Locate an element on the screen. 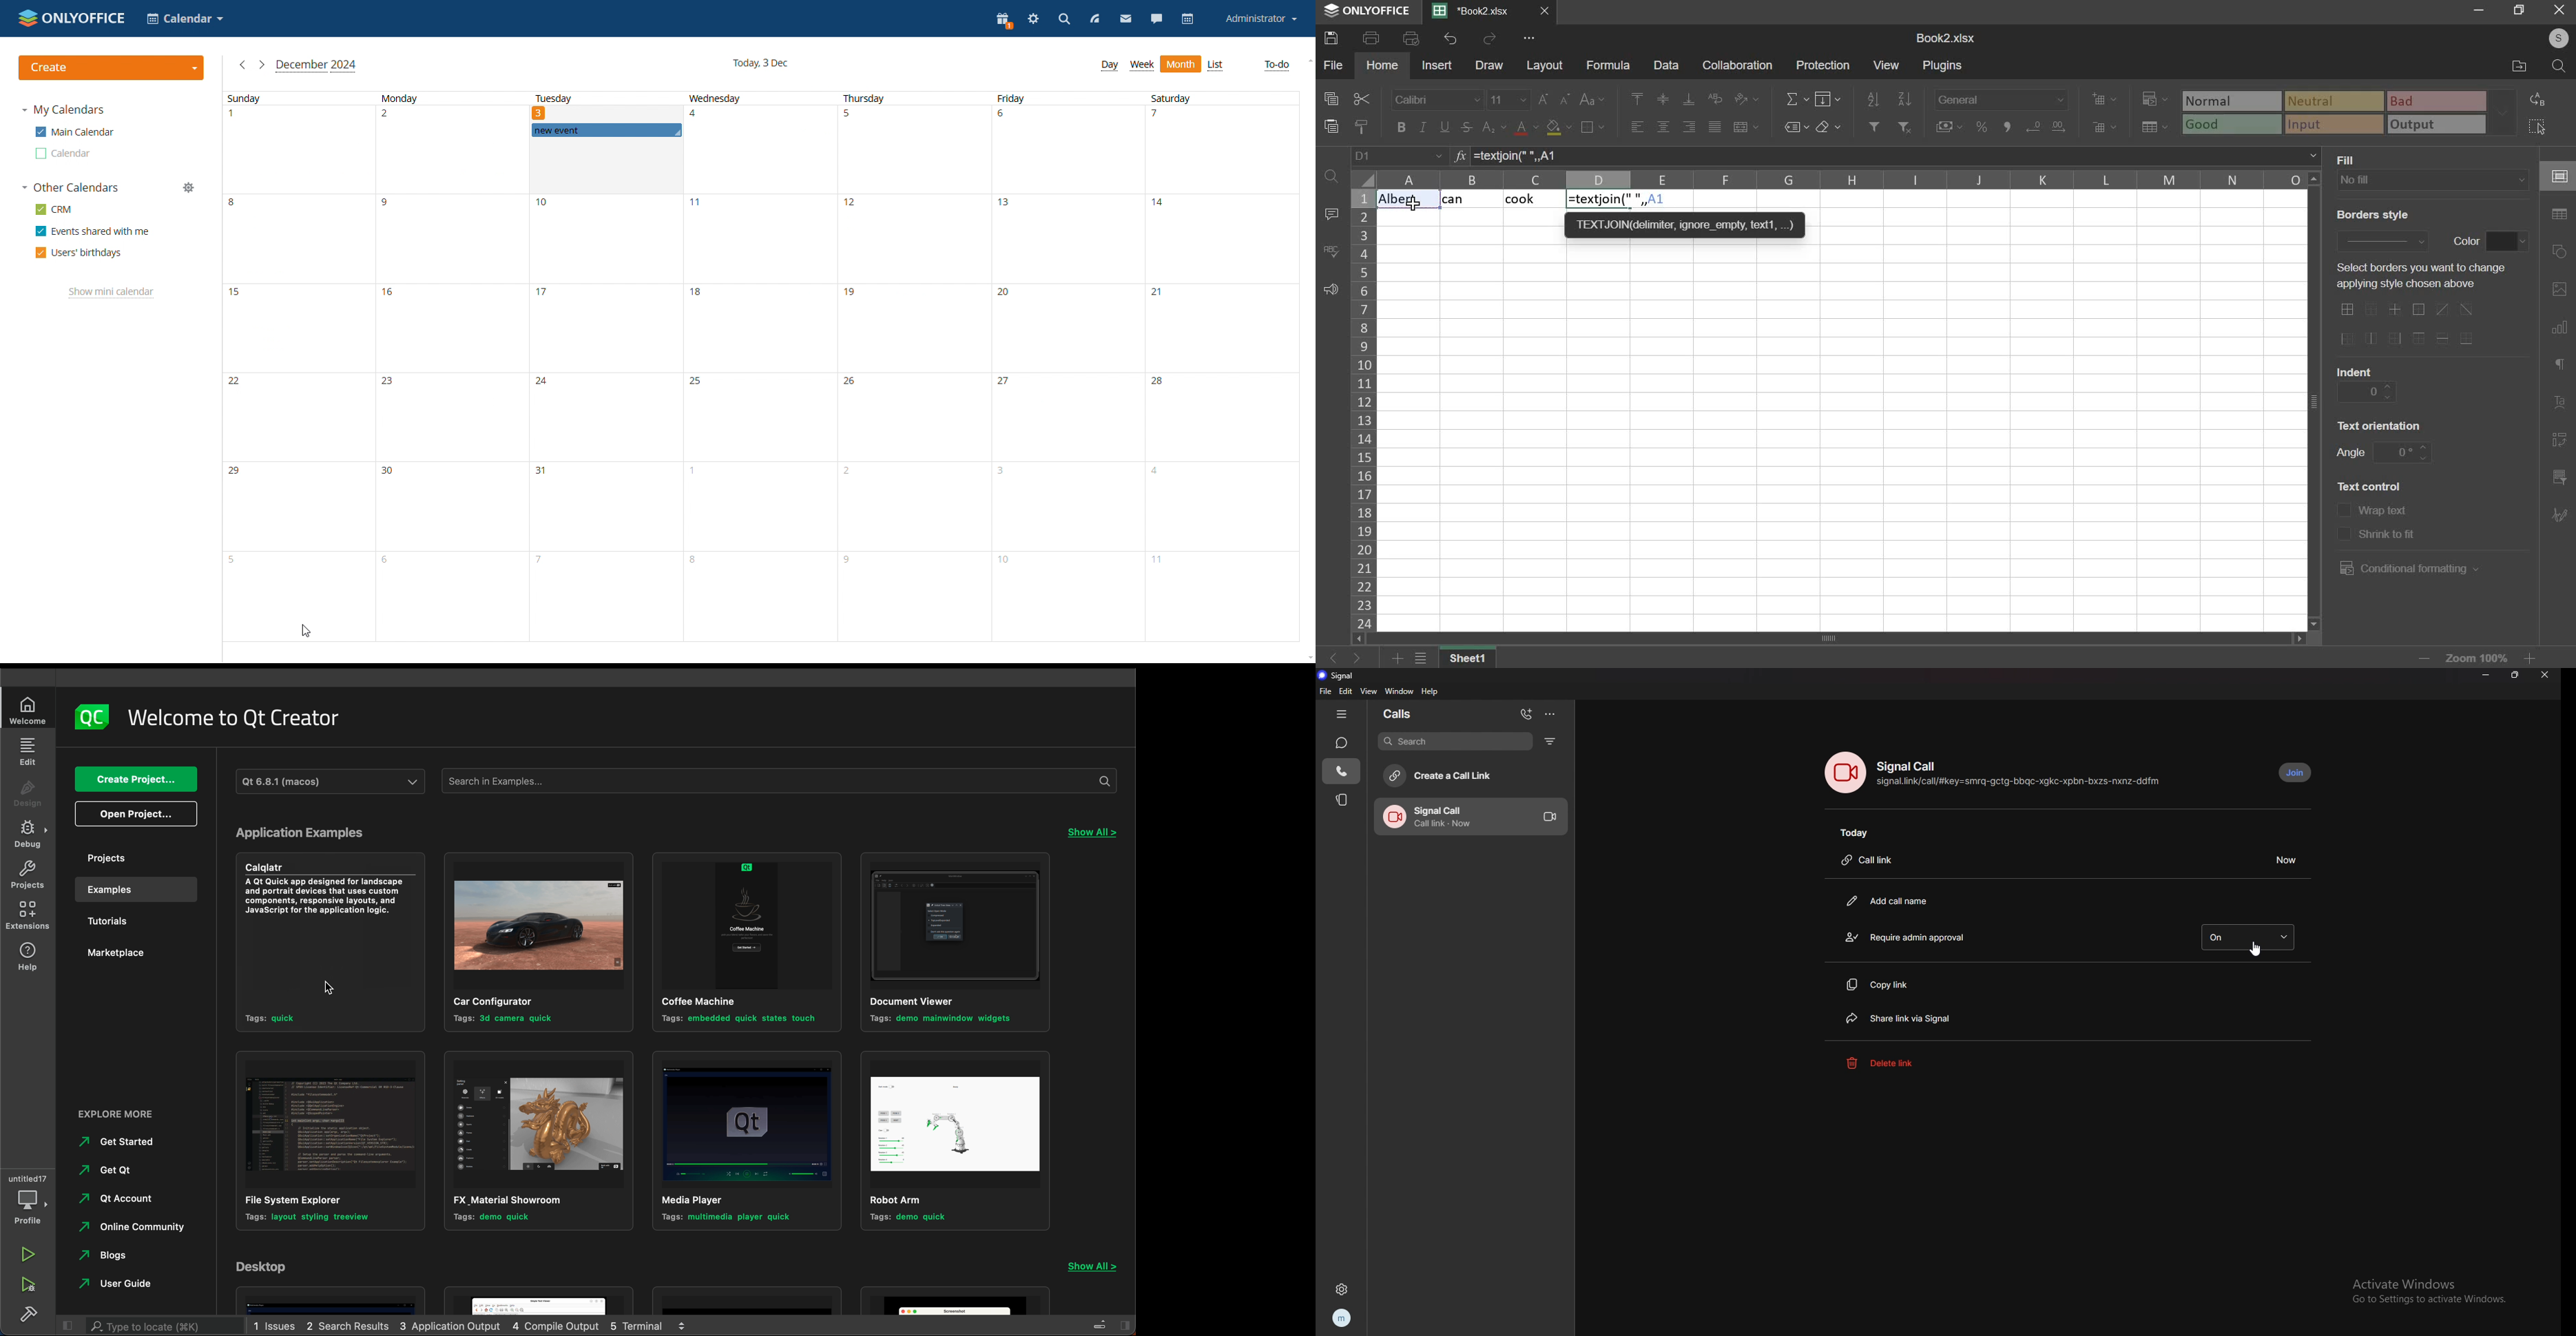 Image resolution: width=2576 pixels, height=1344 pixels. signal is located at coordinates (1341, 676).